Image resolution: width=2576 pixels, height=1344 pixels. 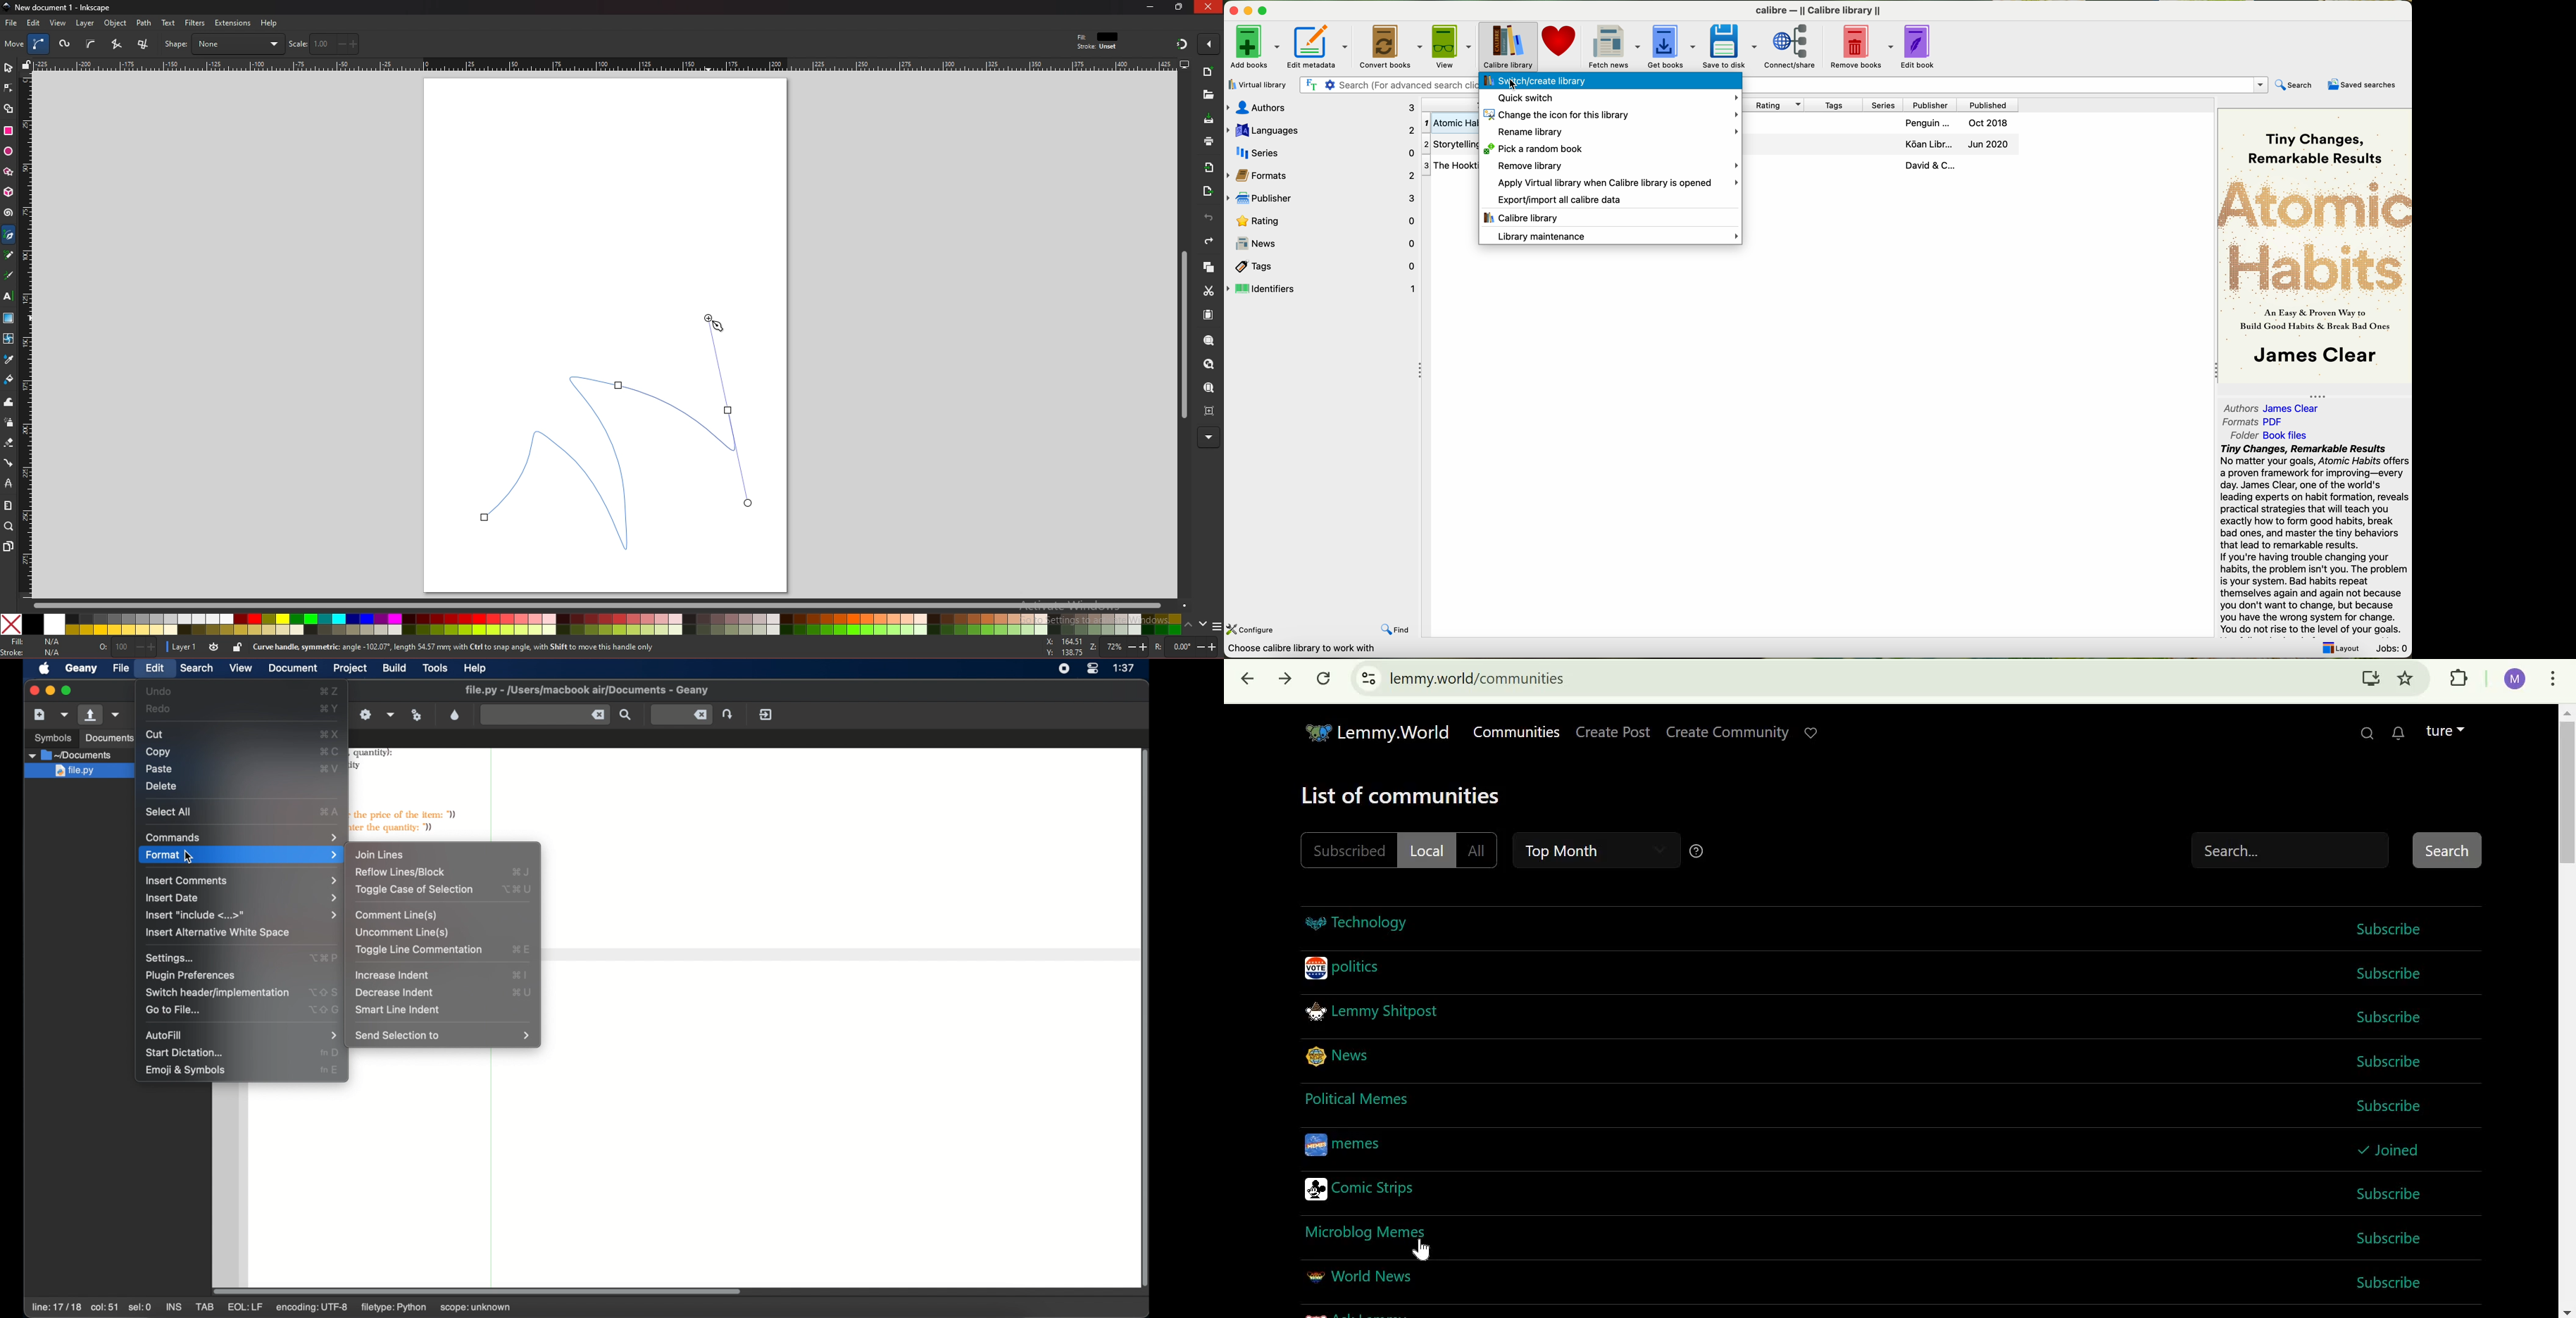 I want to click on text, so click(x=8, y=296).